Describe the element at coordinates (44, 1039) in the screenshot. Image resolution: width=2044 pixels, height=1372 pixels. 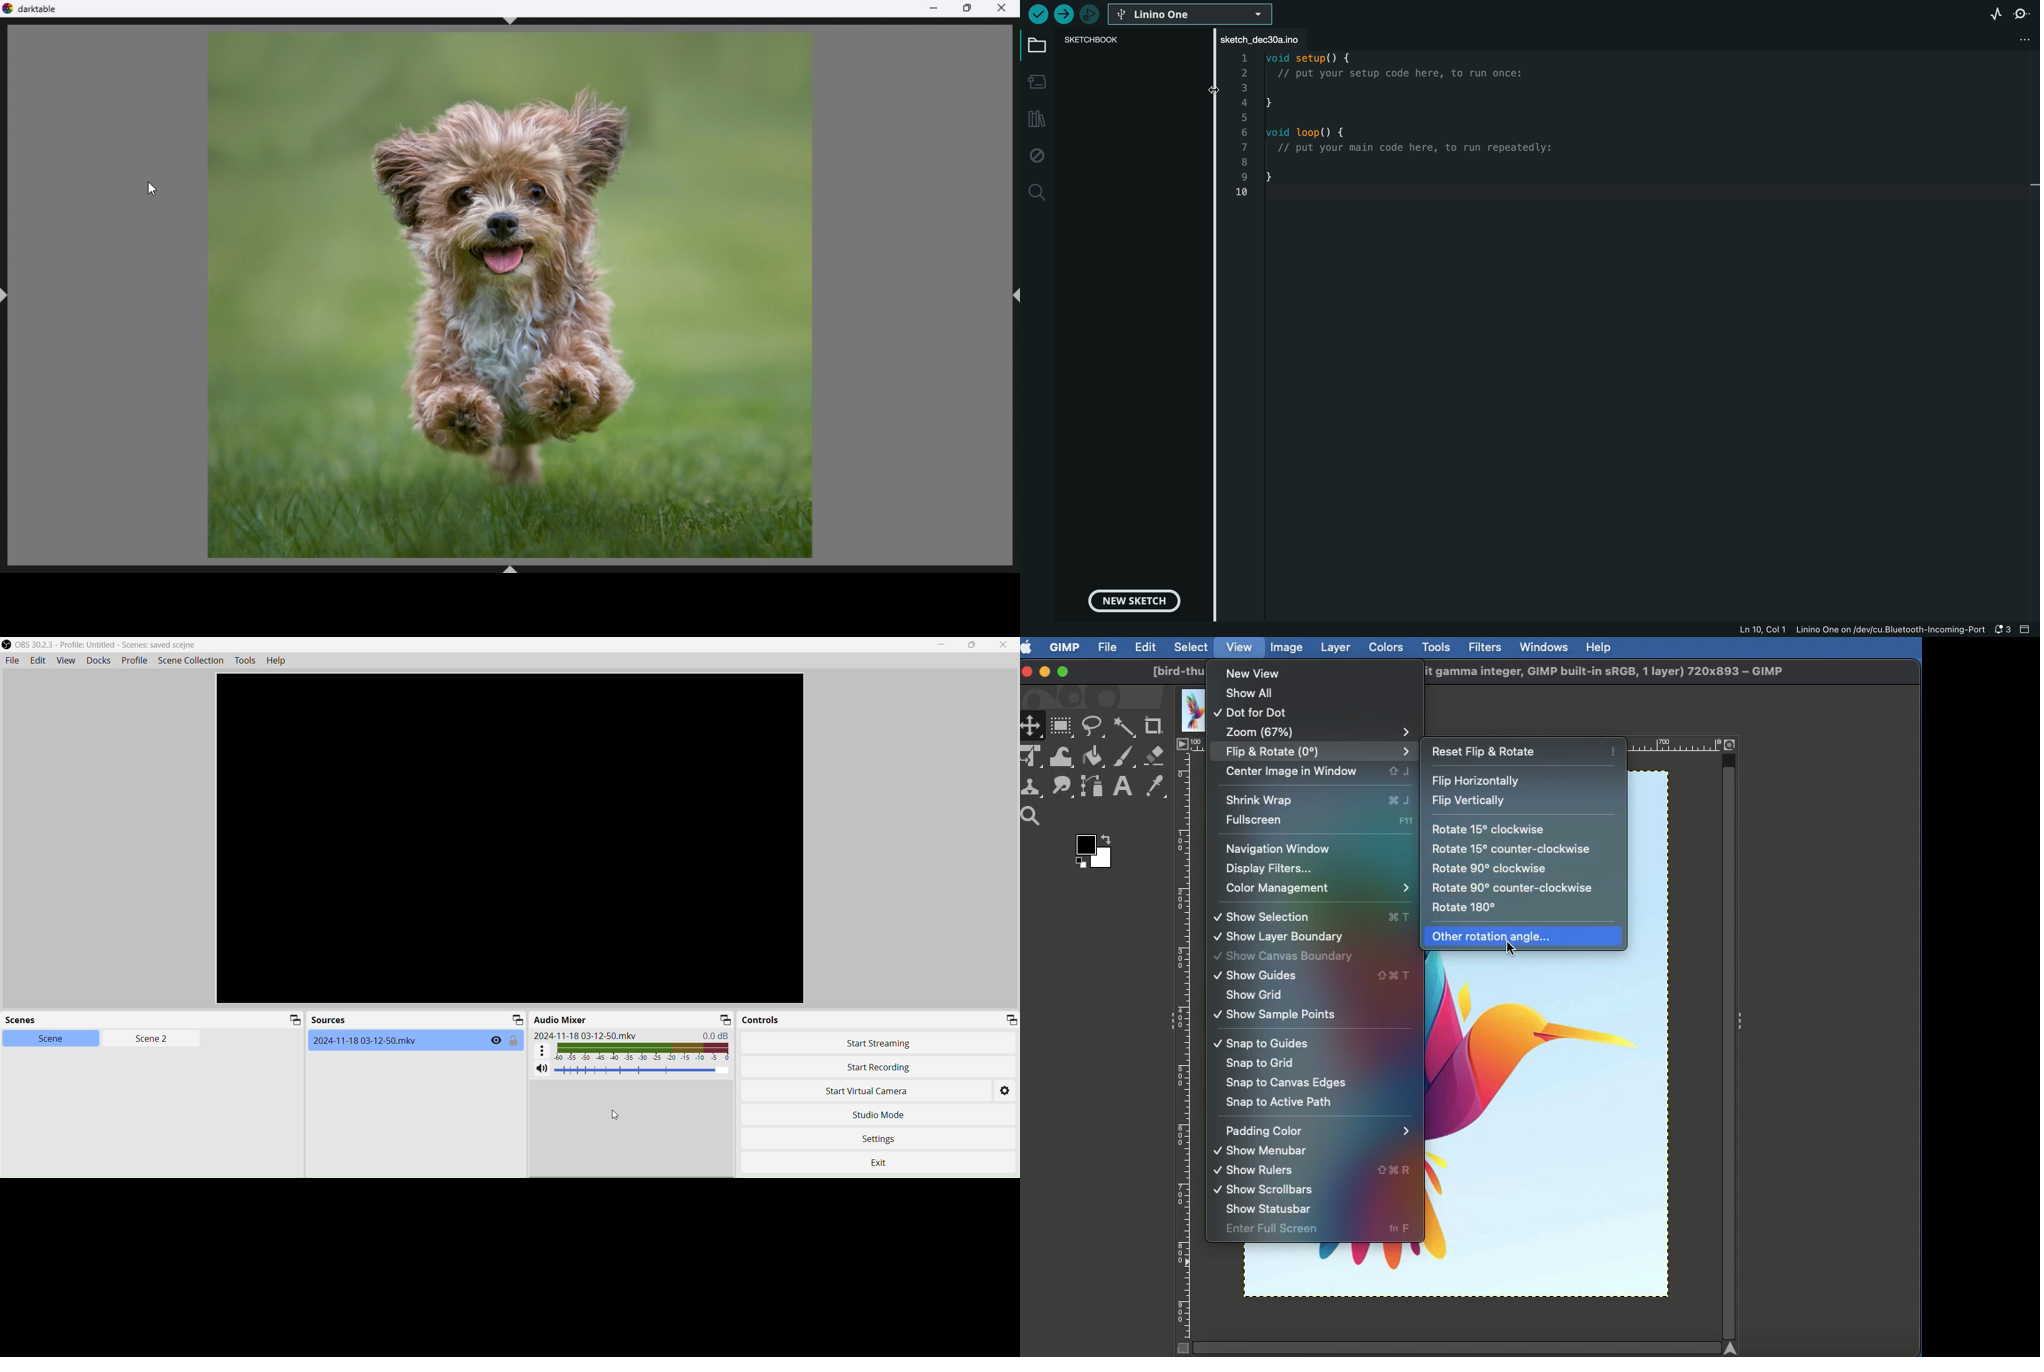
I see `Scene` at that location.